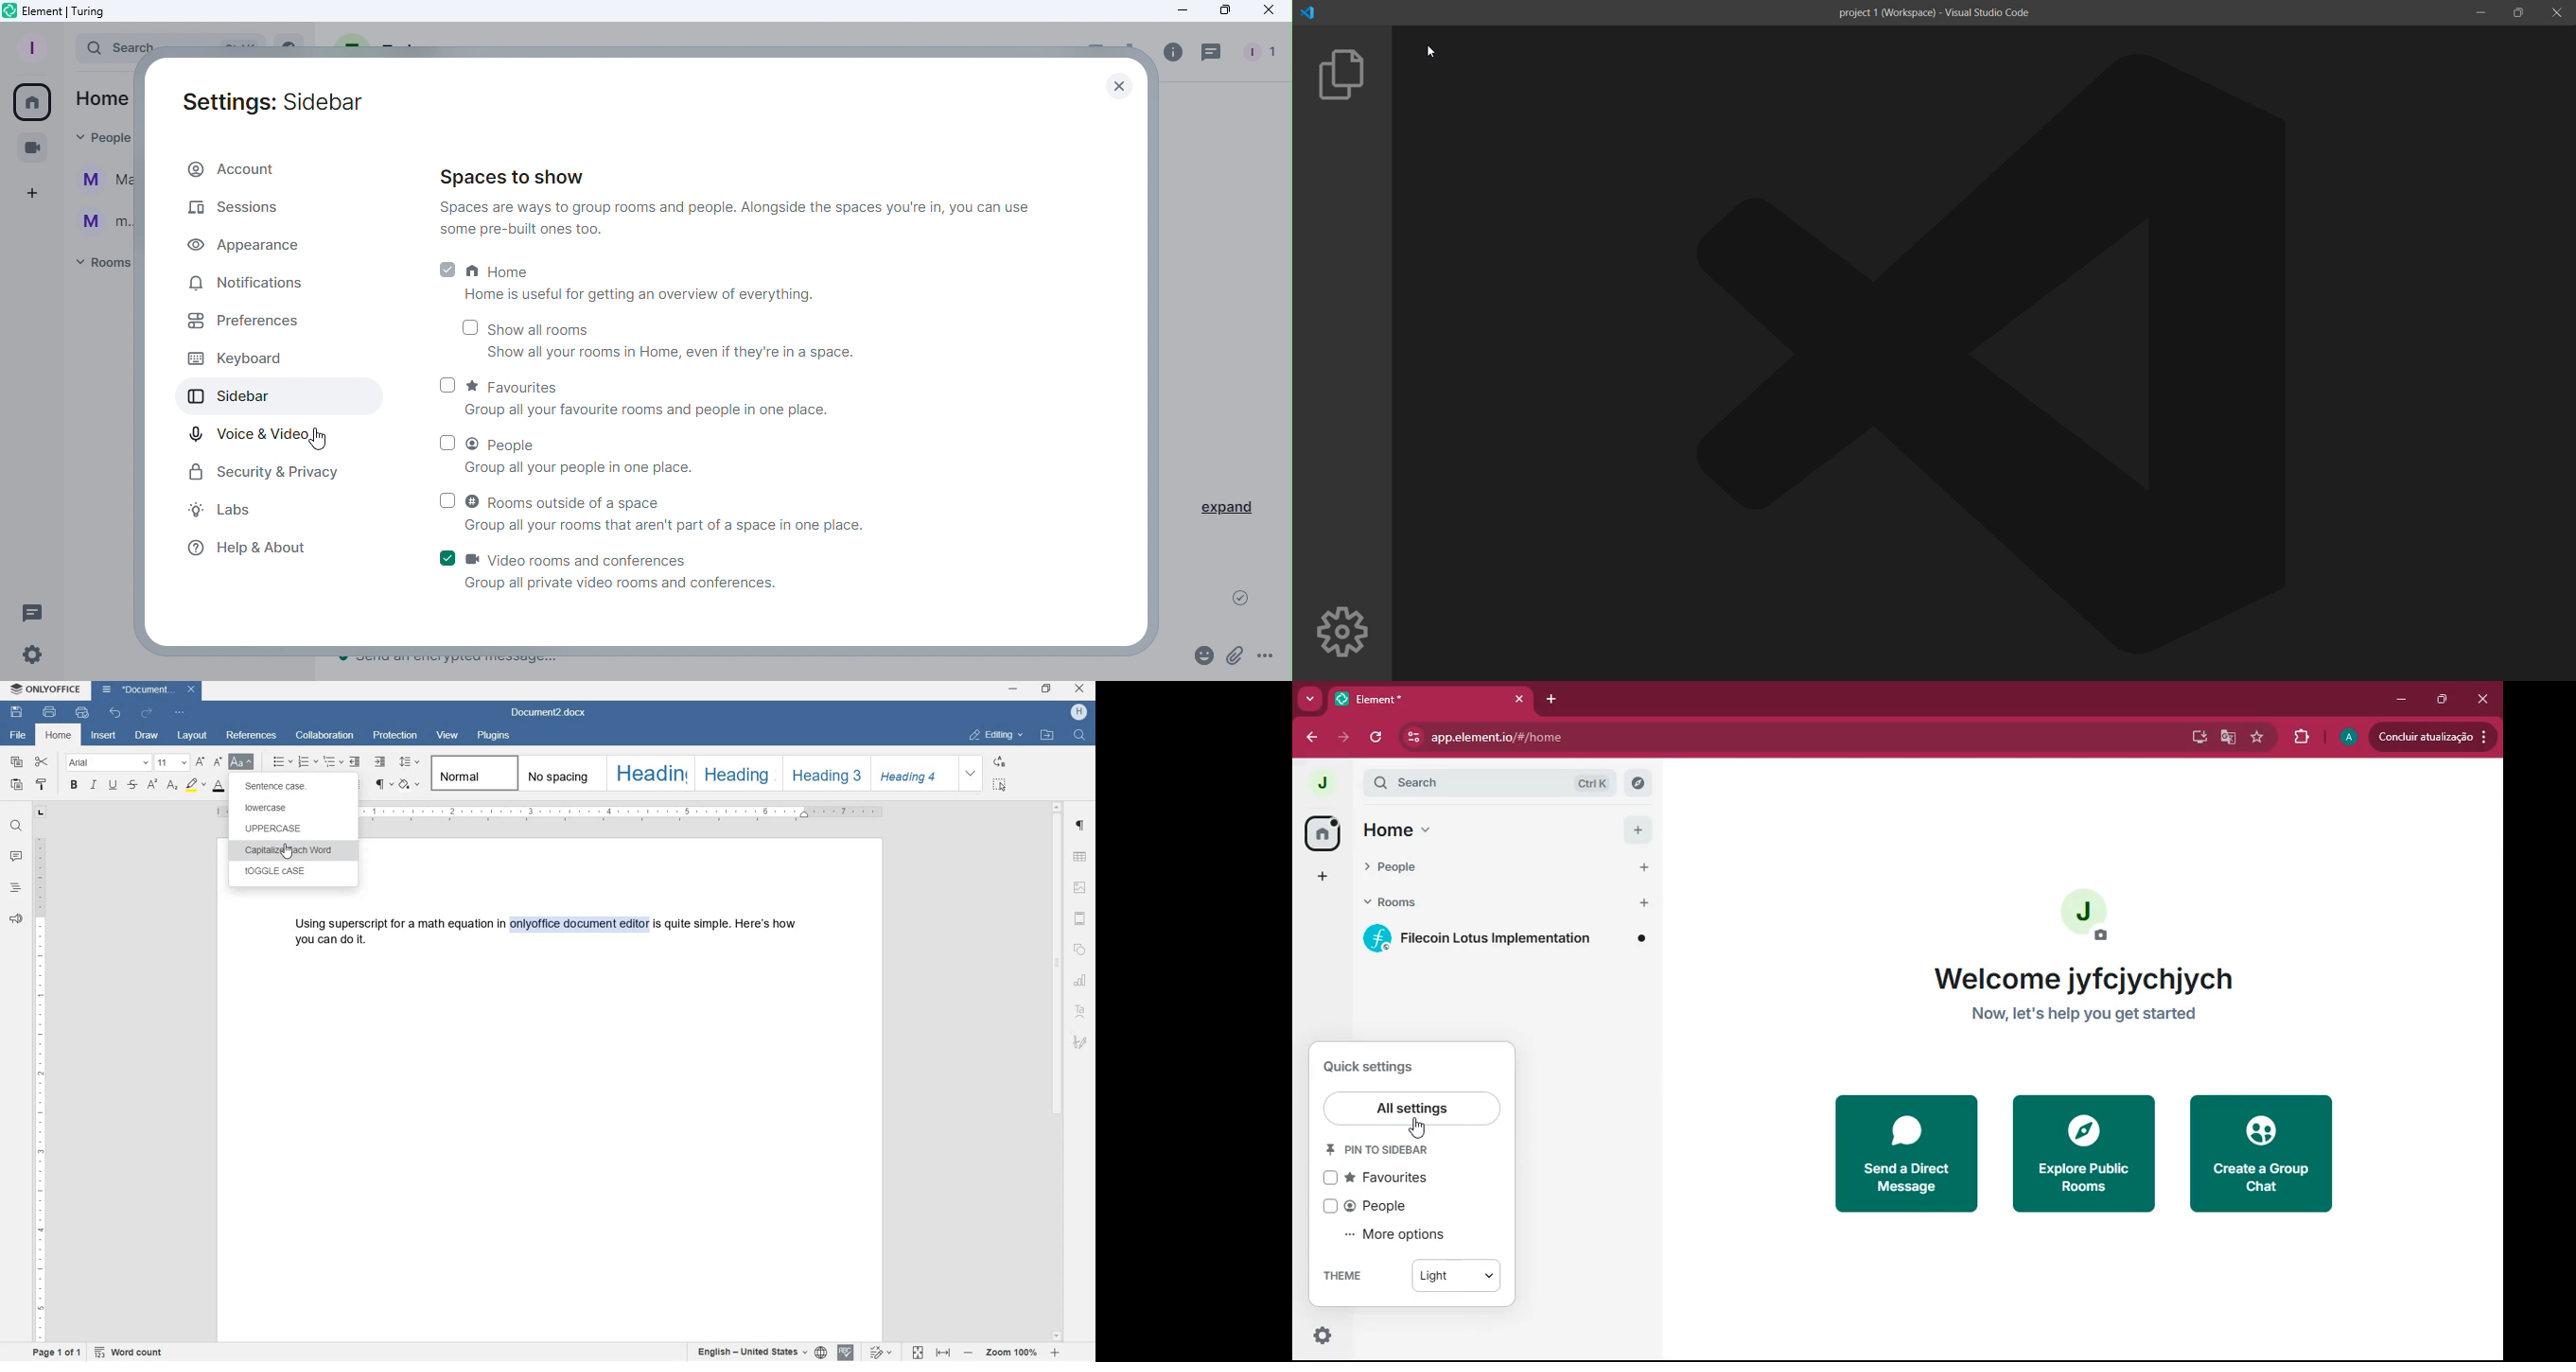  I want to click on capitalize each word, so click(289, 850).